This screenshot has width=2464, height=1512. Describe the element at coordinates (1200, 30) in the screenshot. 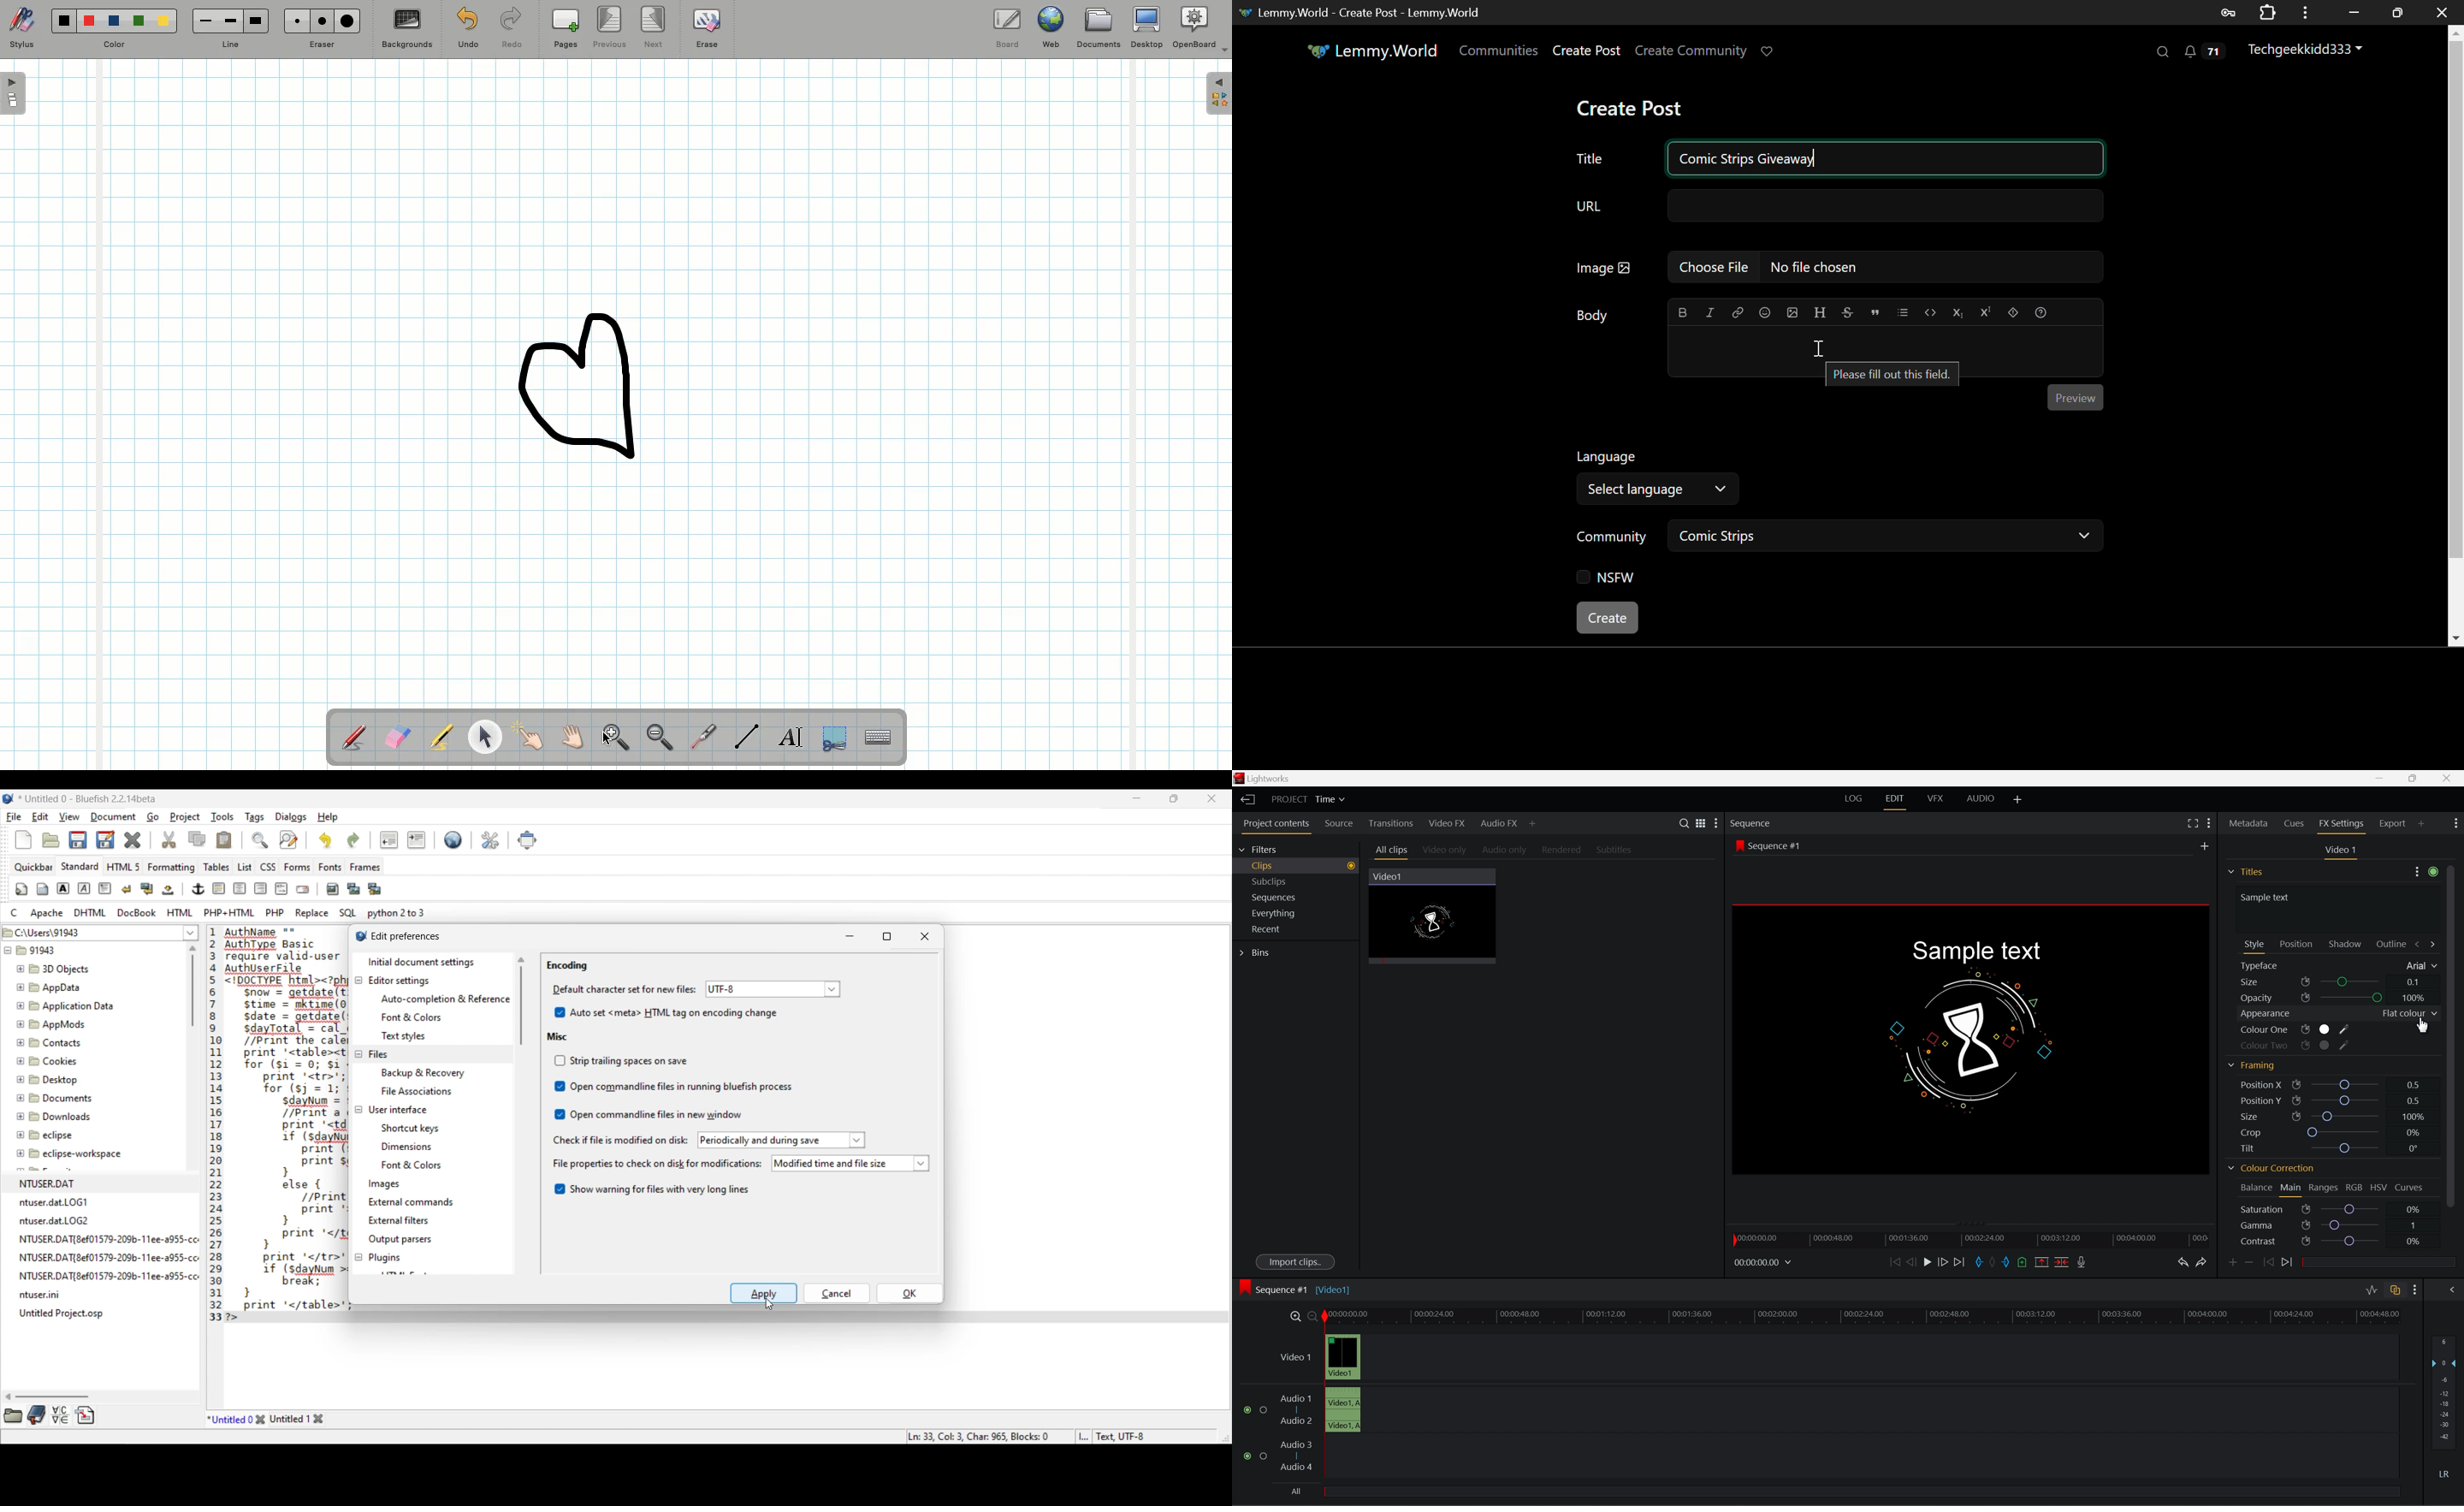

I see `OpenBoard` at that location.